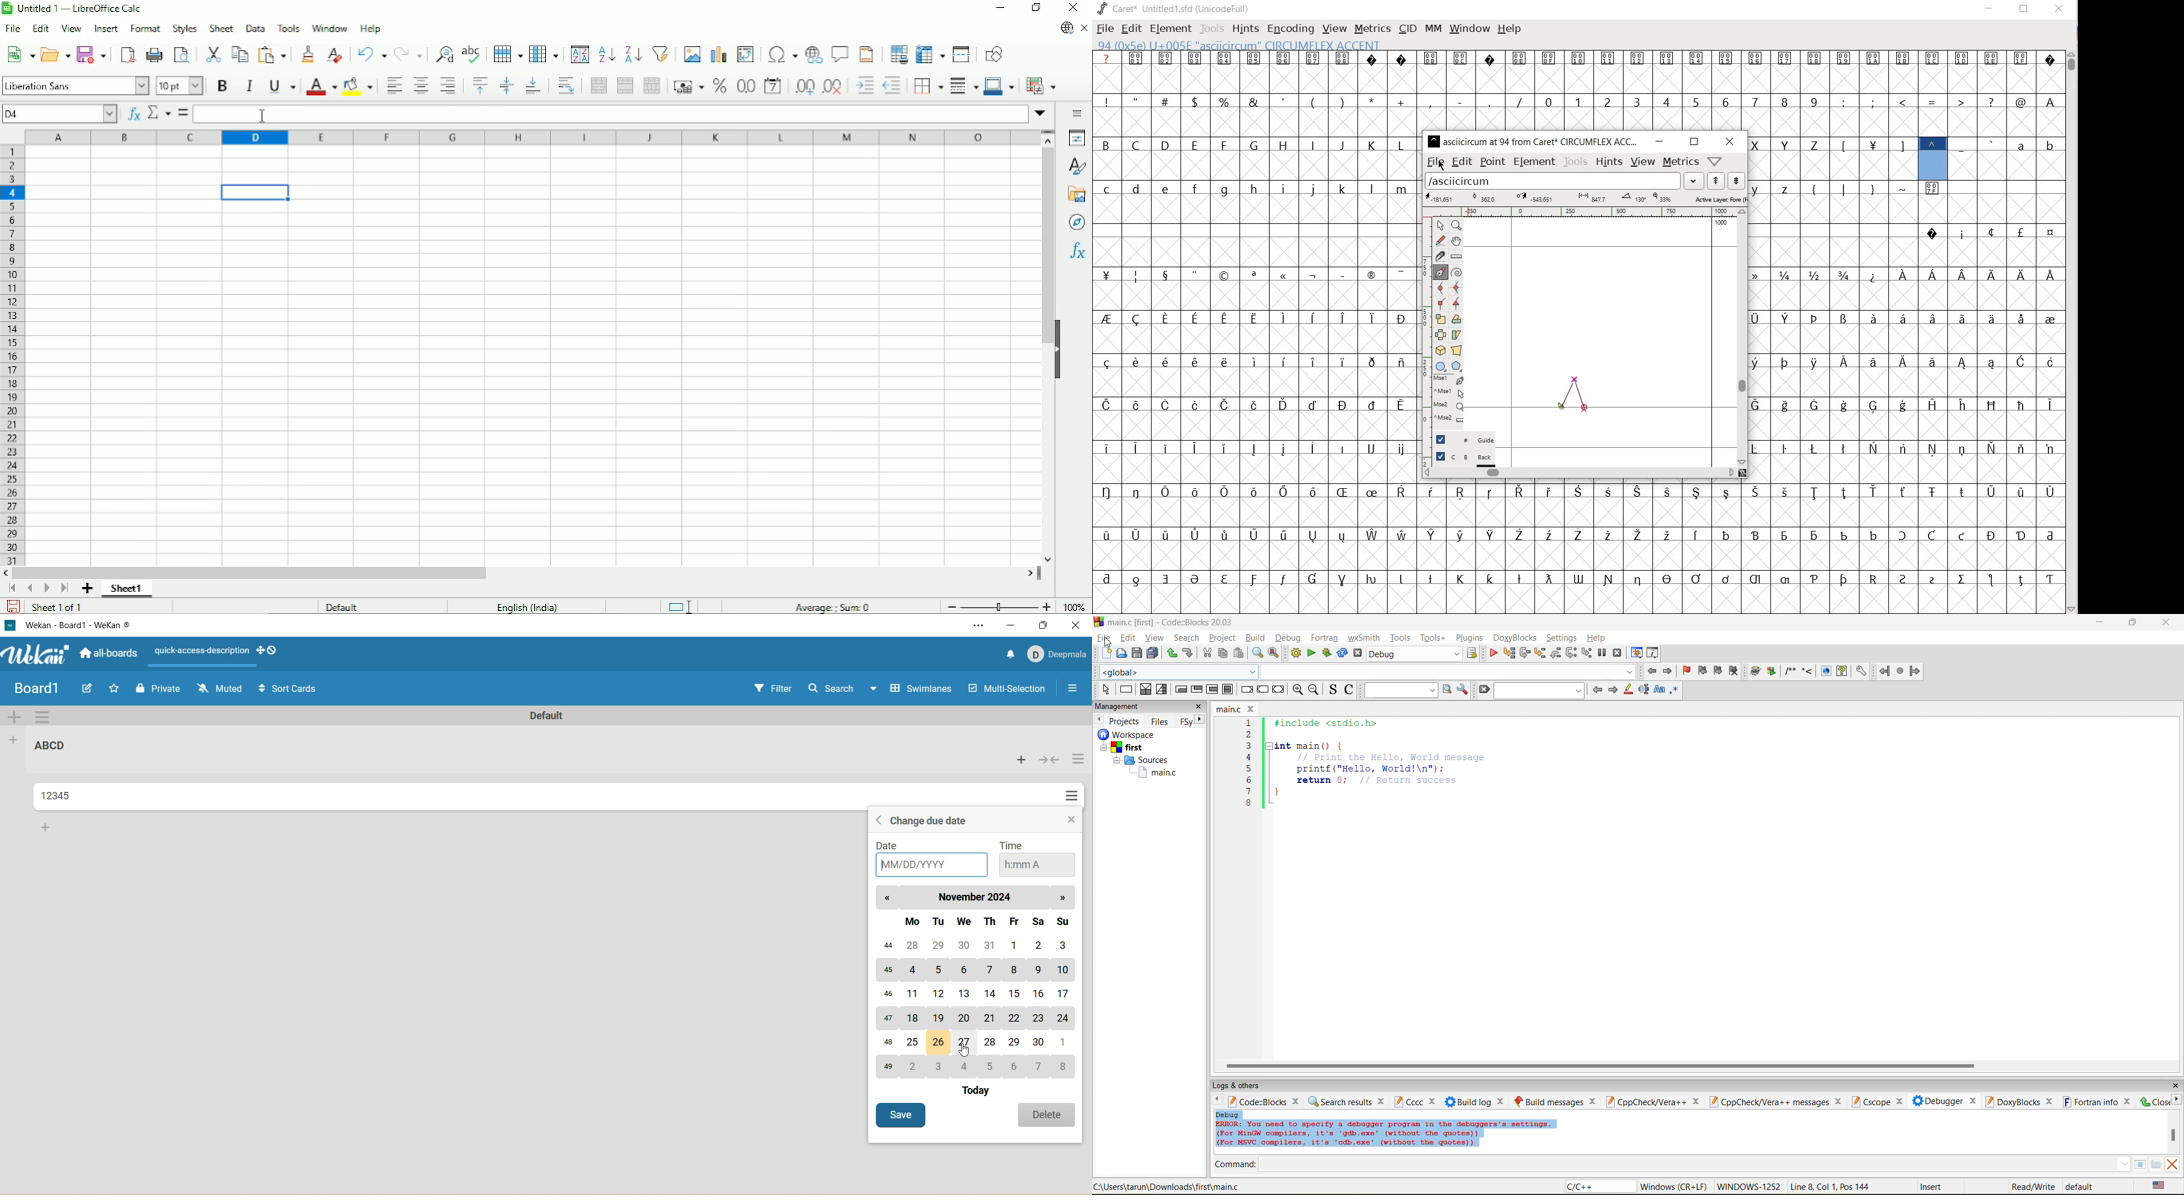  I want to click on Border style, so click(966, 86).